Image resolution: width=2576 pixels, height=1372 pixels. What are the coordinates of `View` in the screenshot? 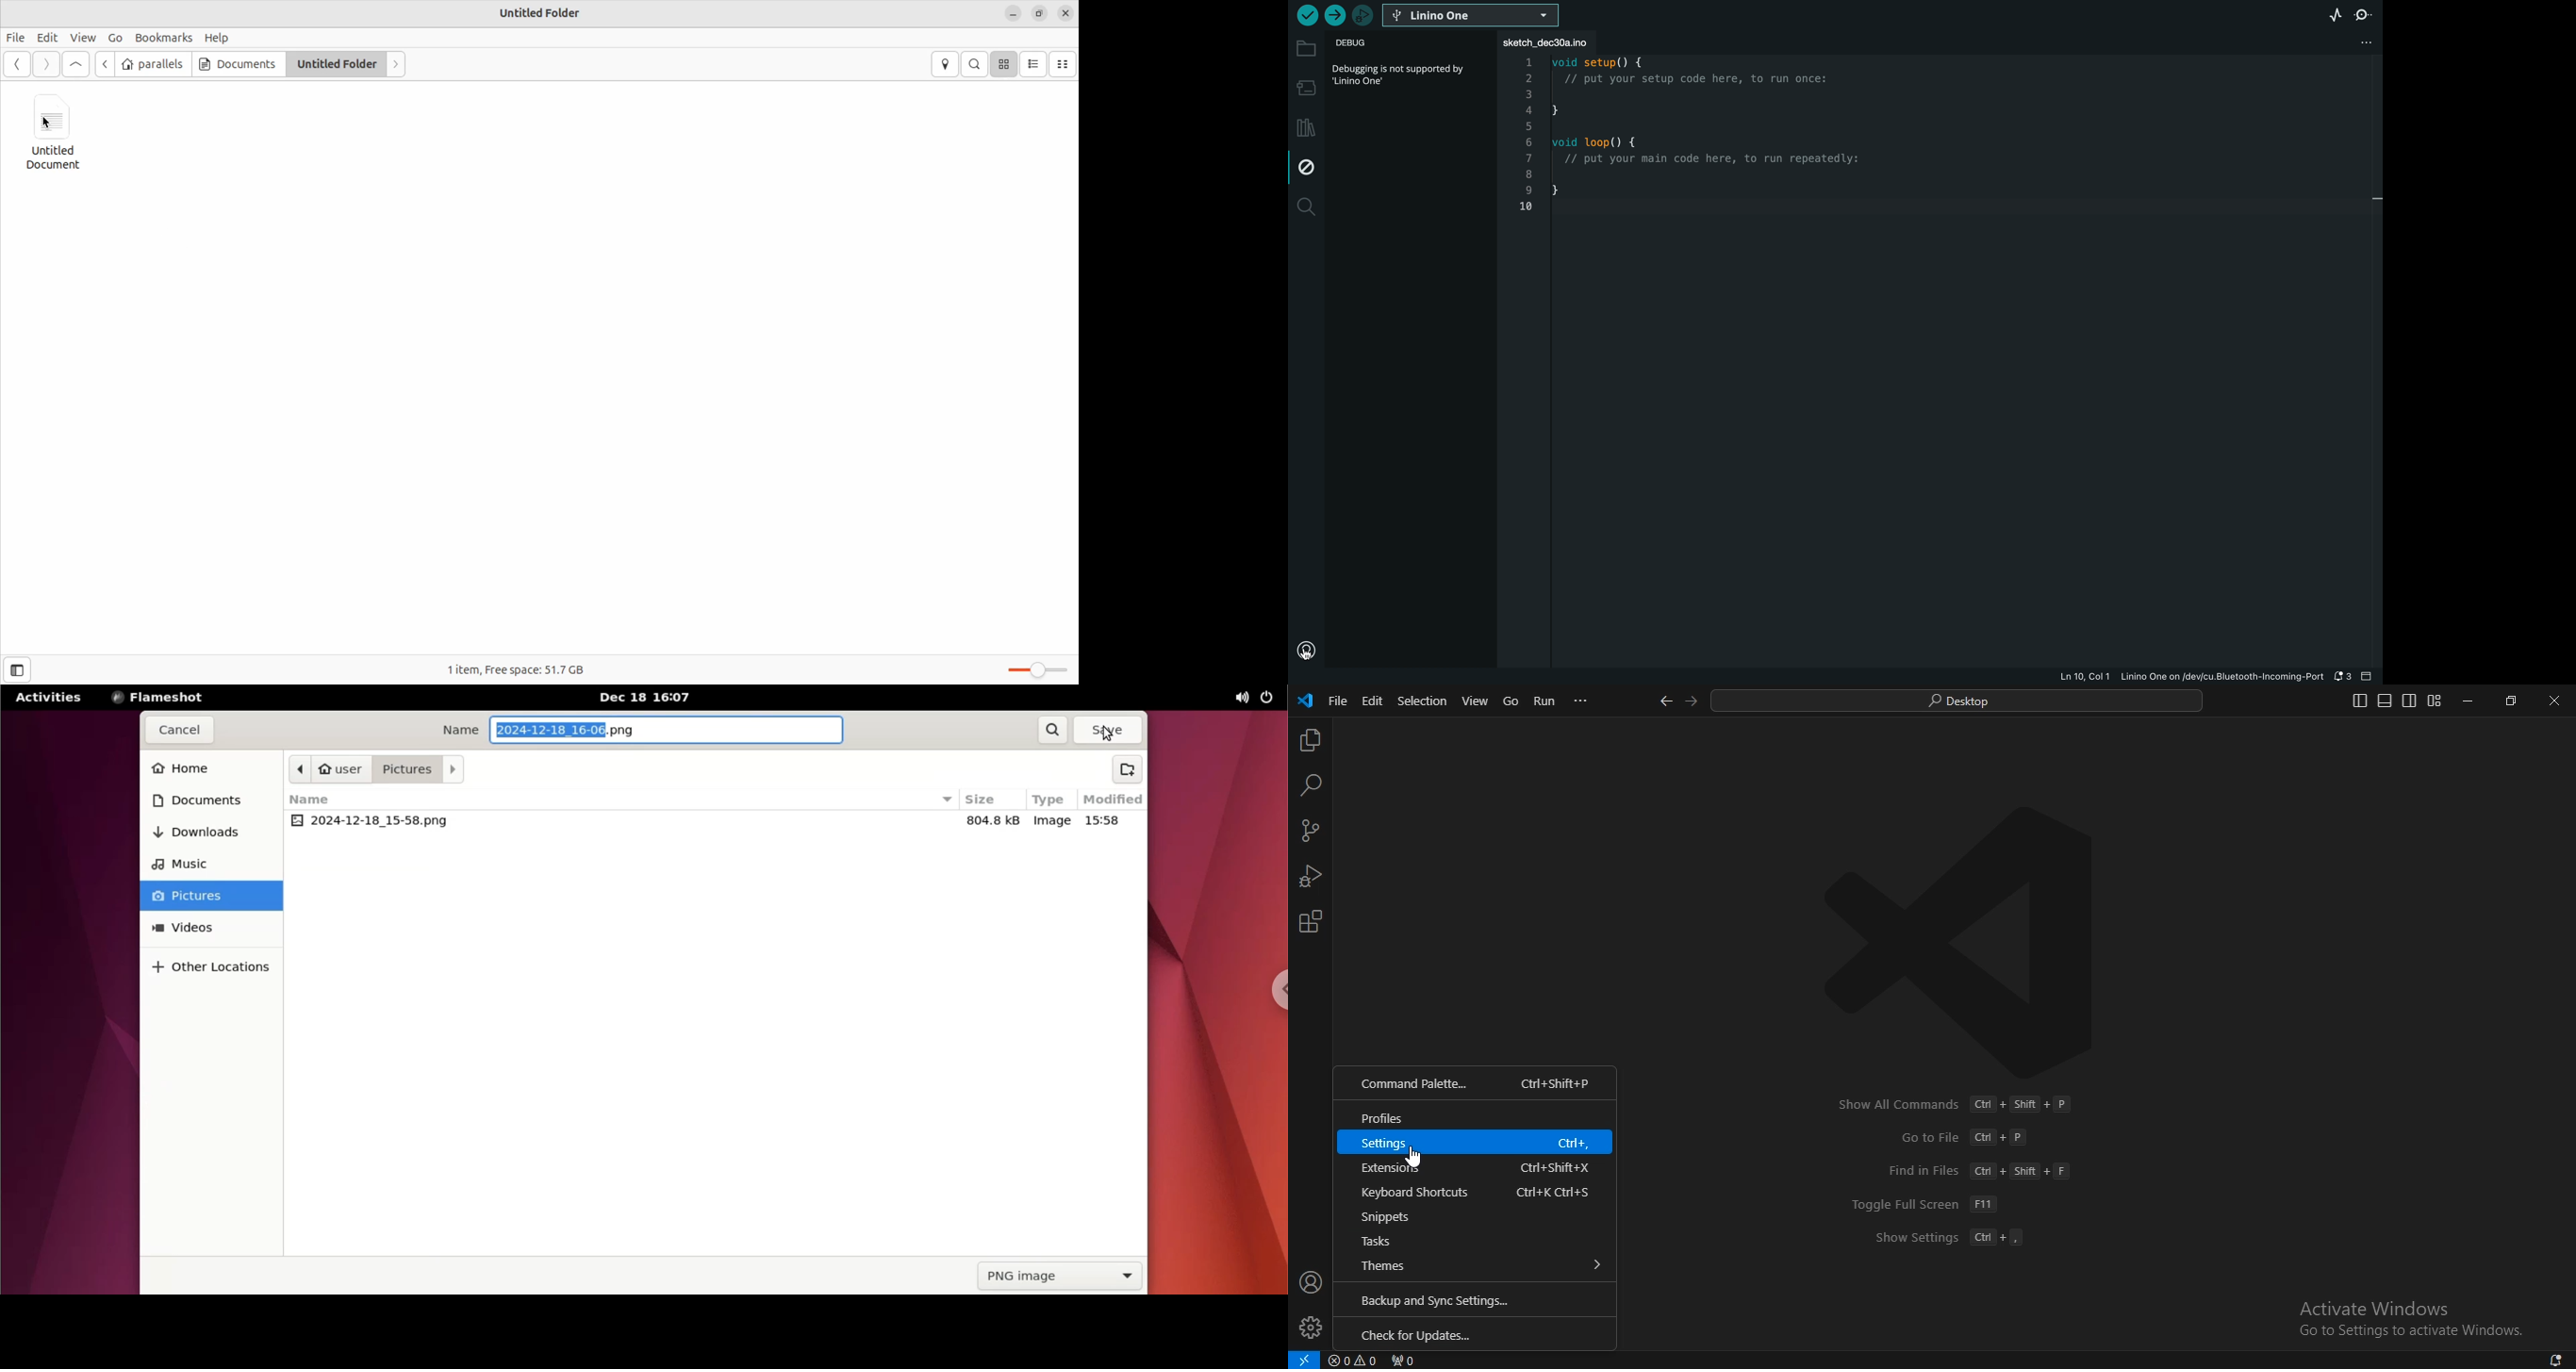 It's located at (82, 37).